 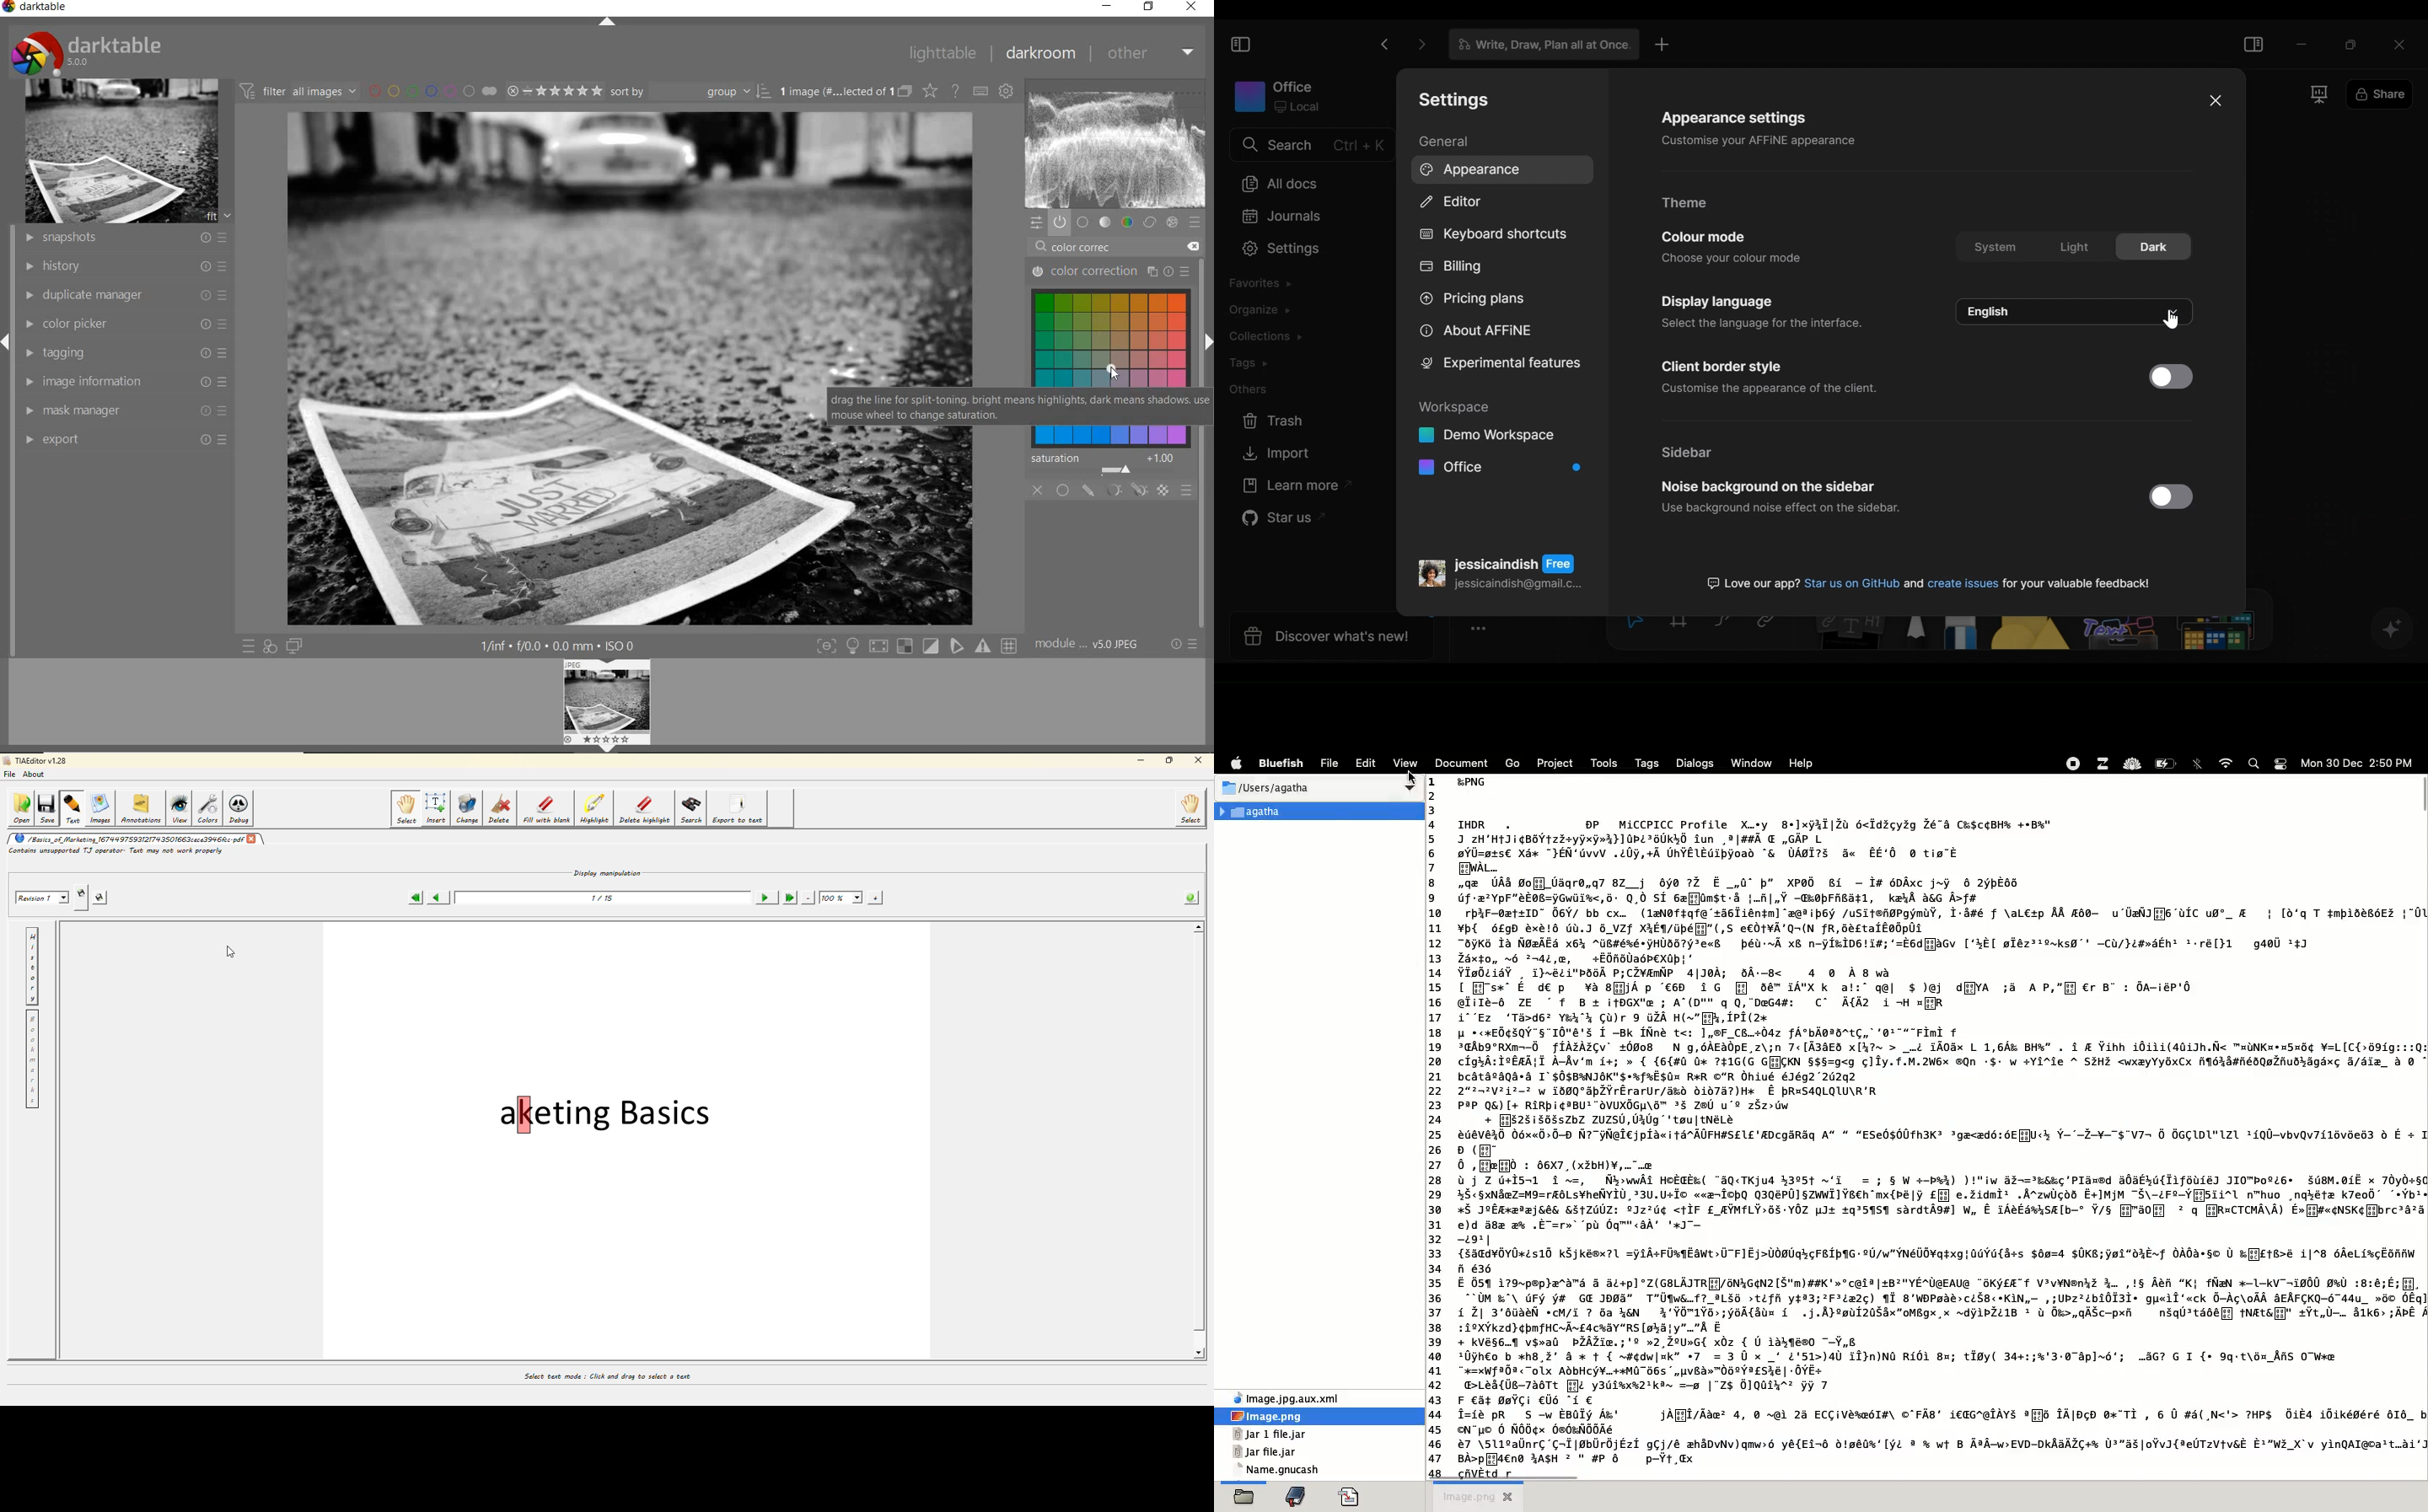 What do you see at coordinates (2321, 95) in the screenshot?
I see `Frame` at bounding box center [2321, 95].